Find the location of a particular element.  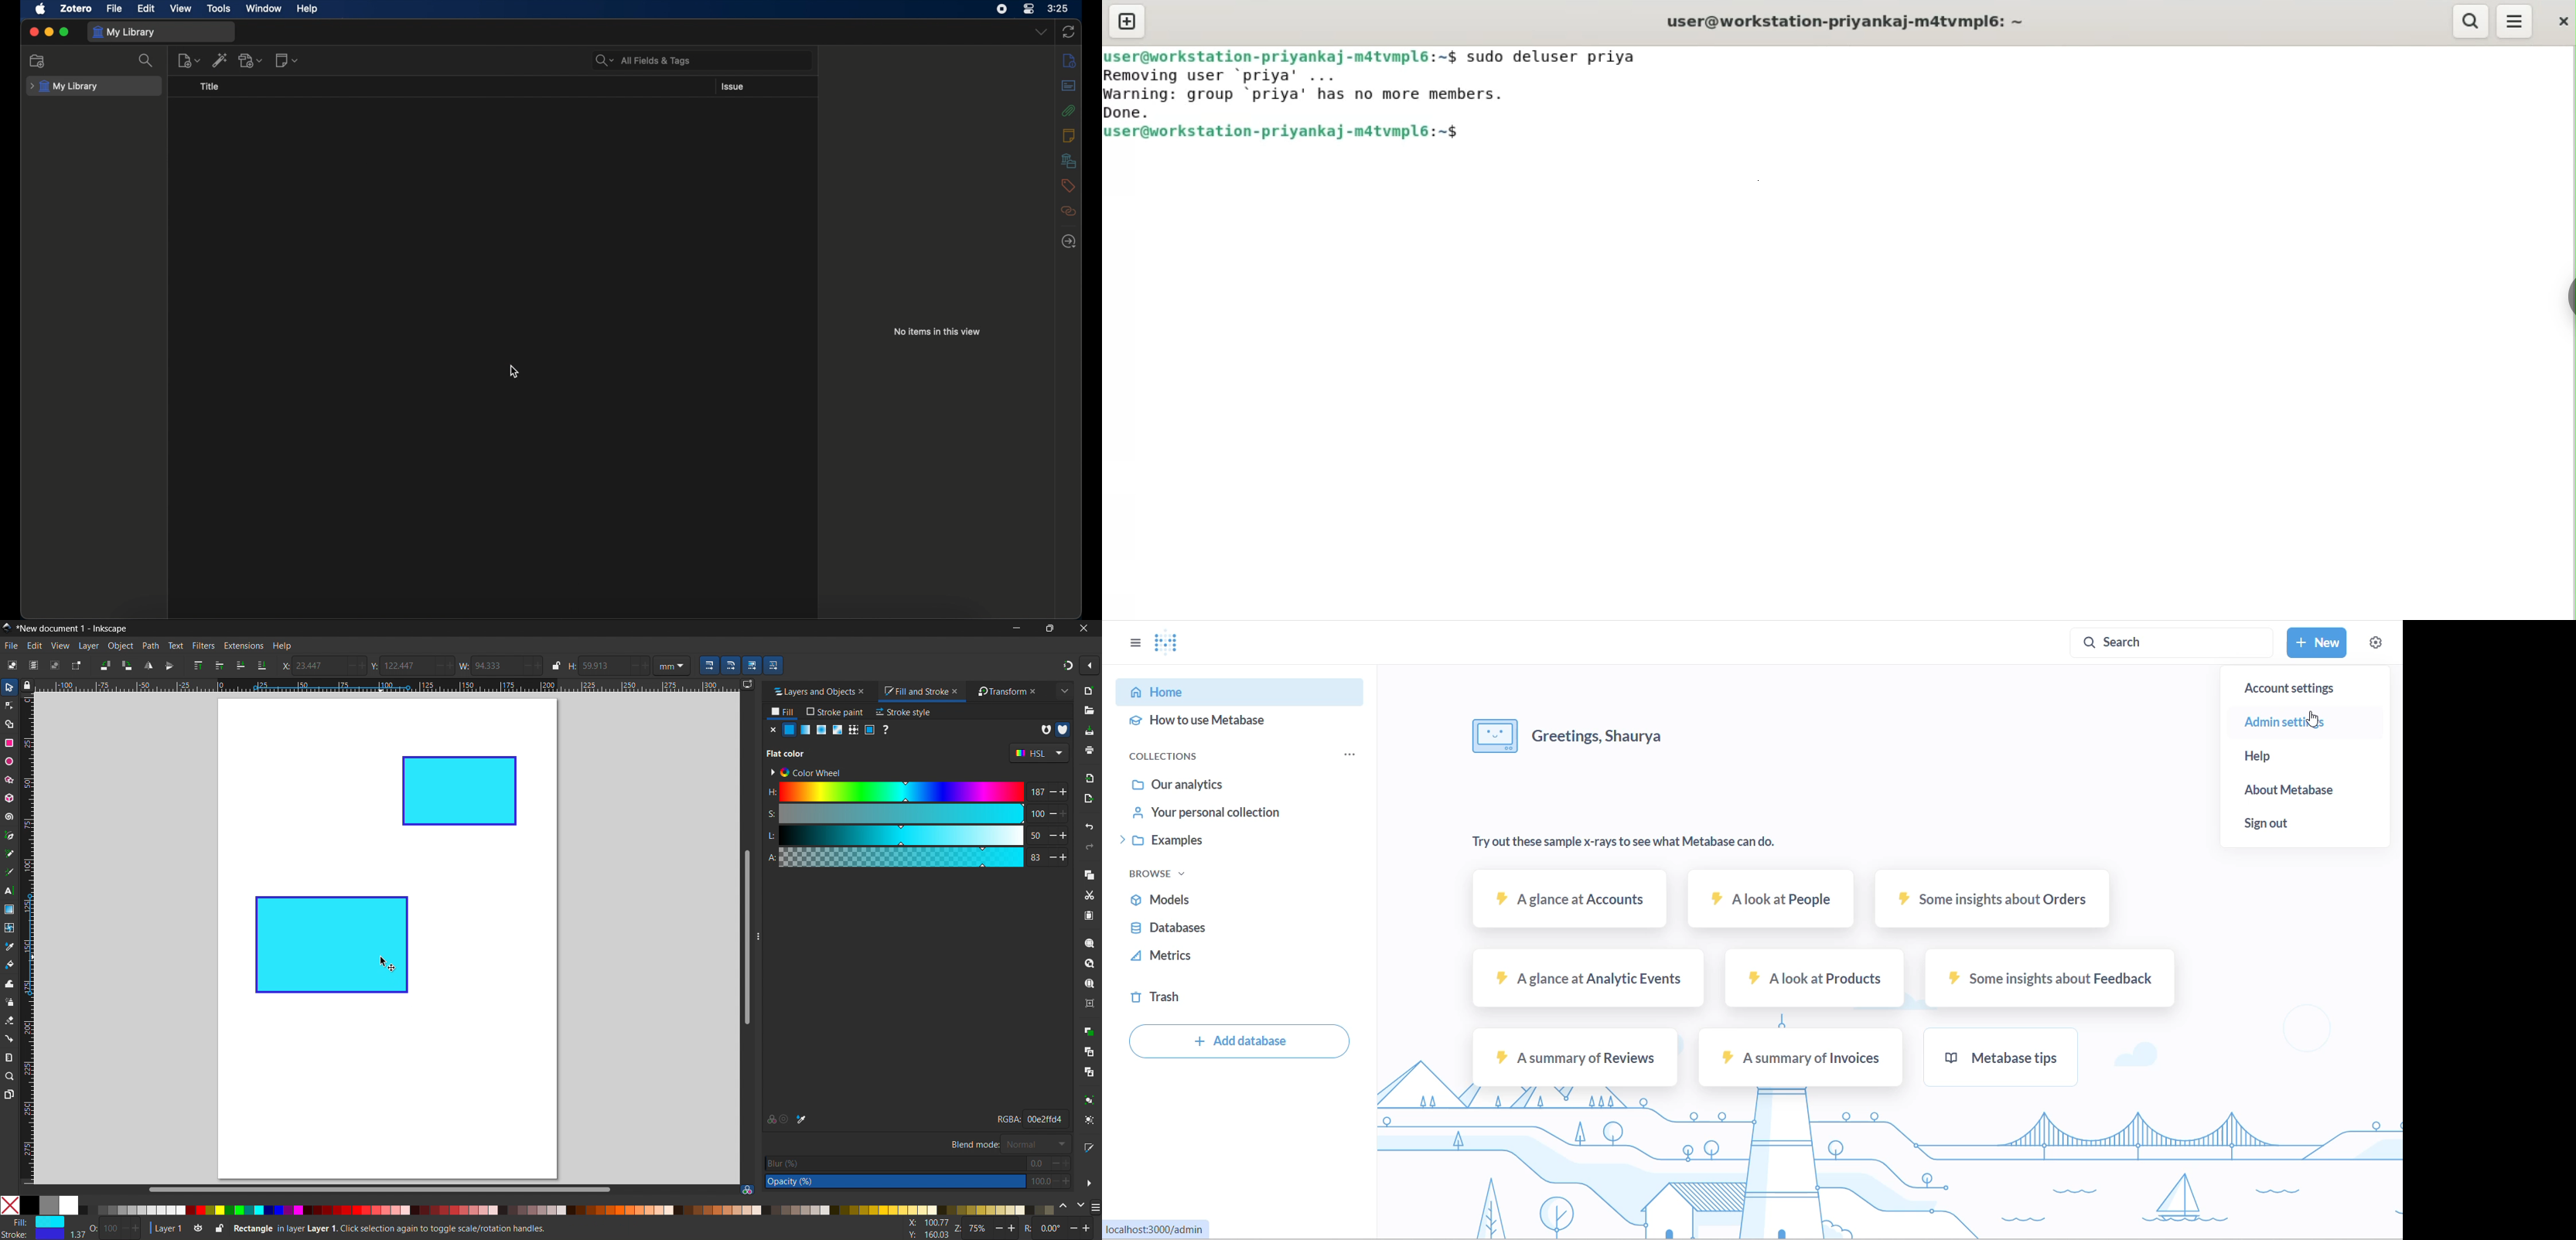

minimize is located at coordinates (49, 32).